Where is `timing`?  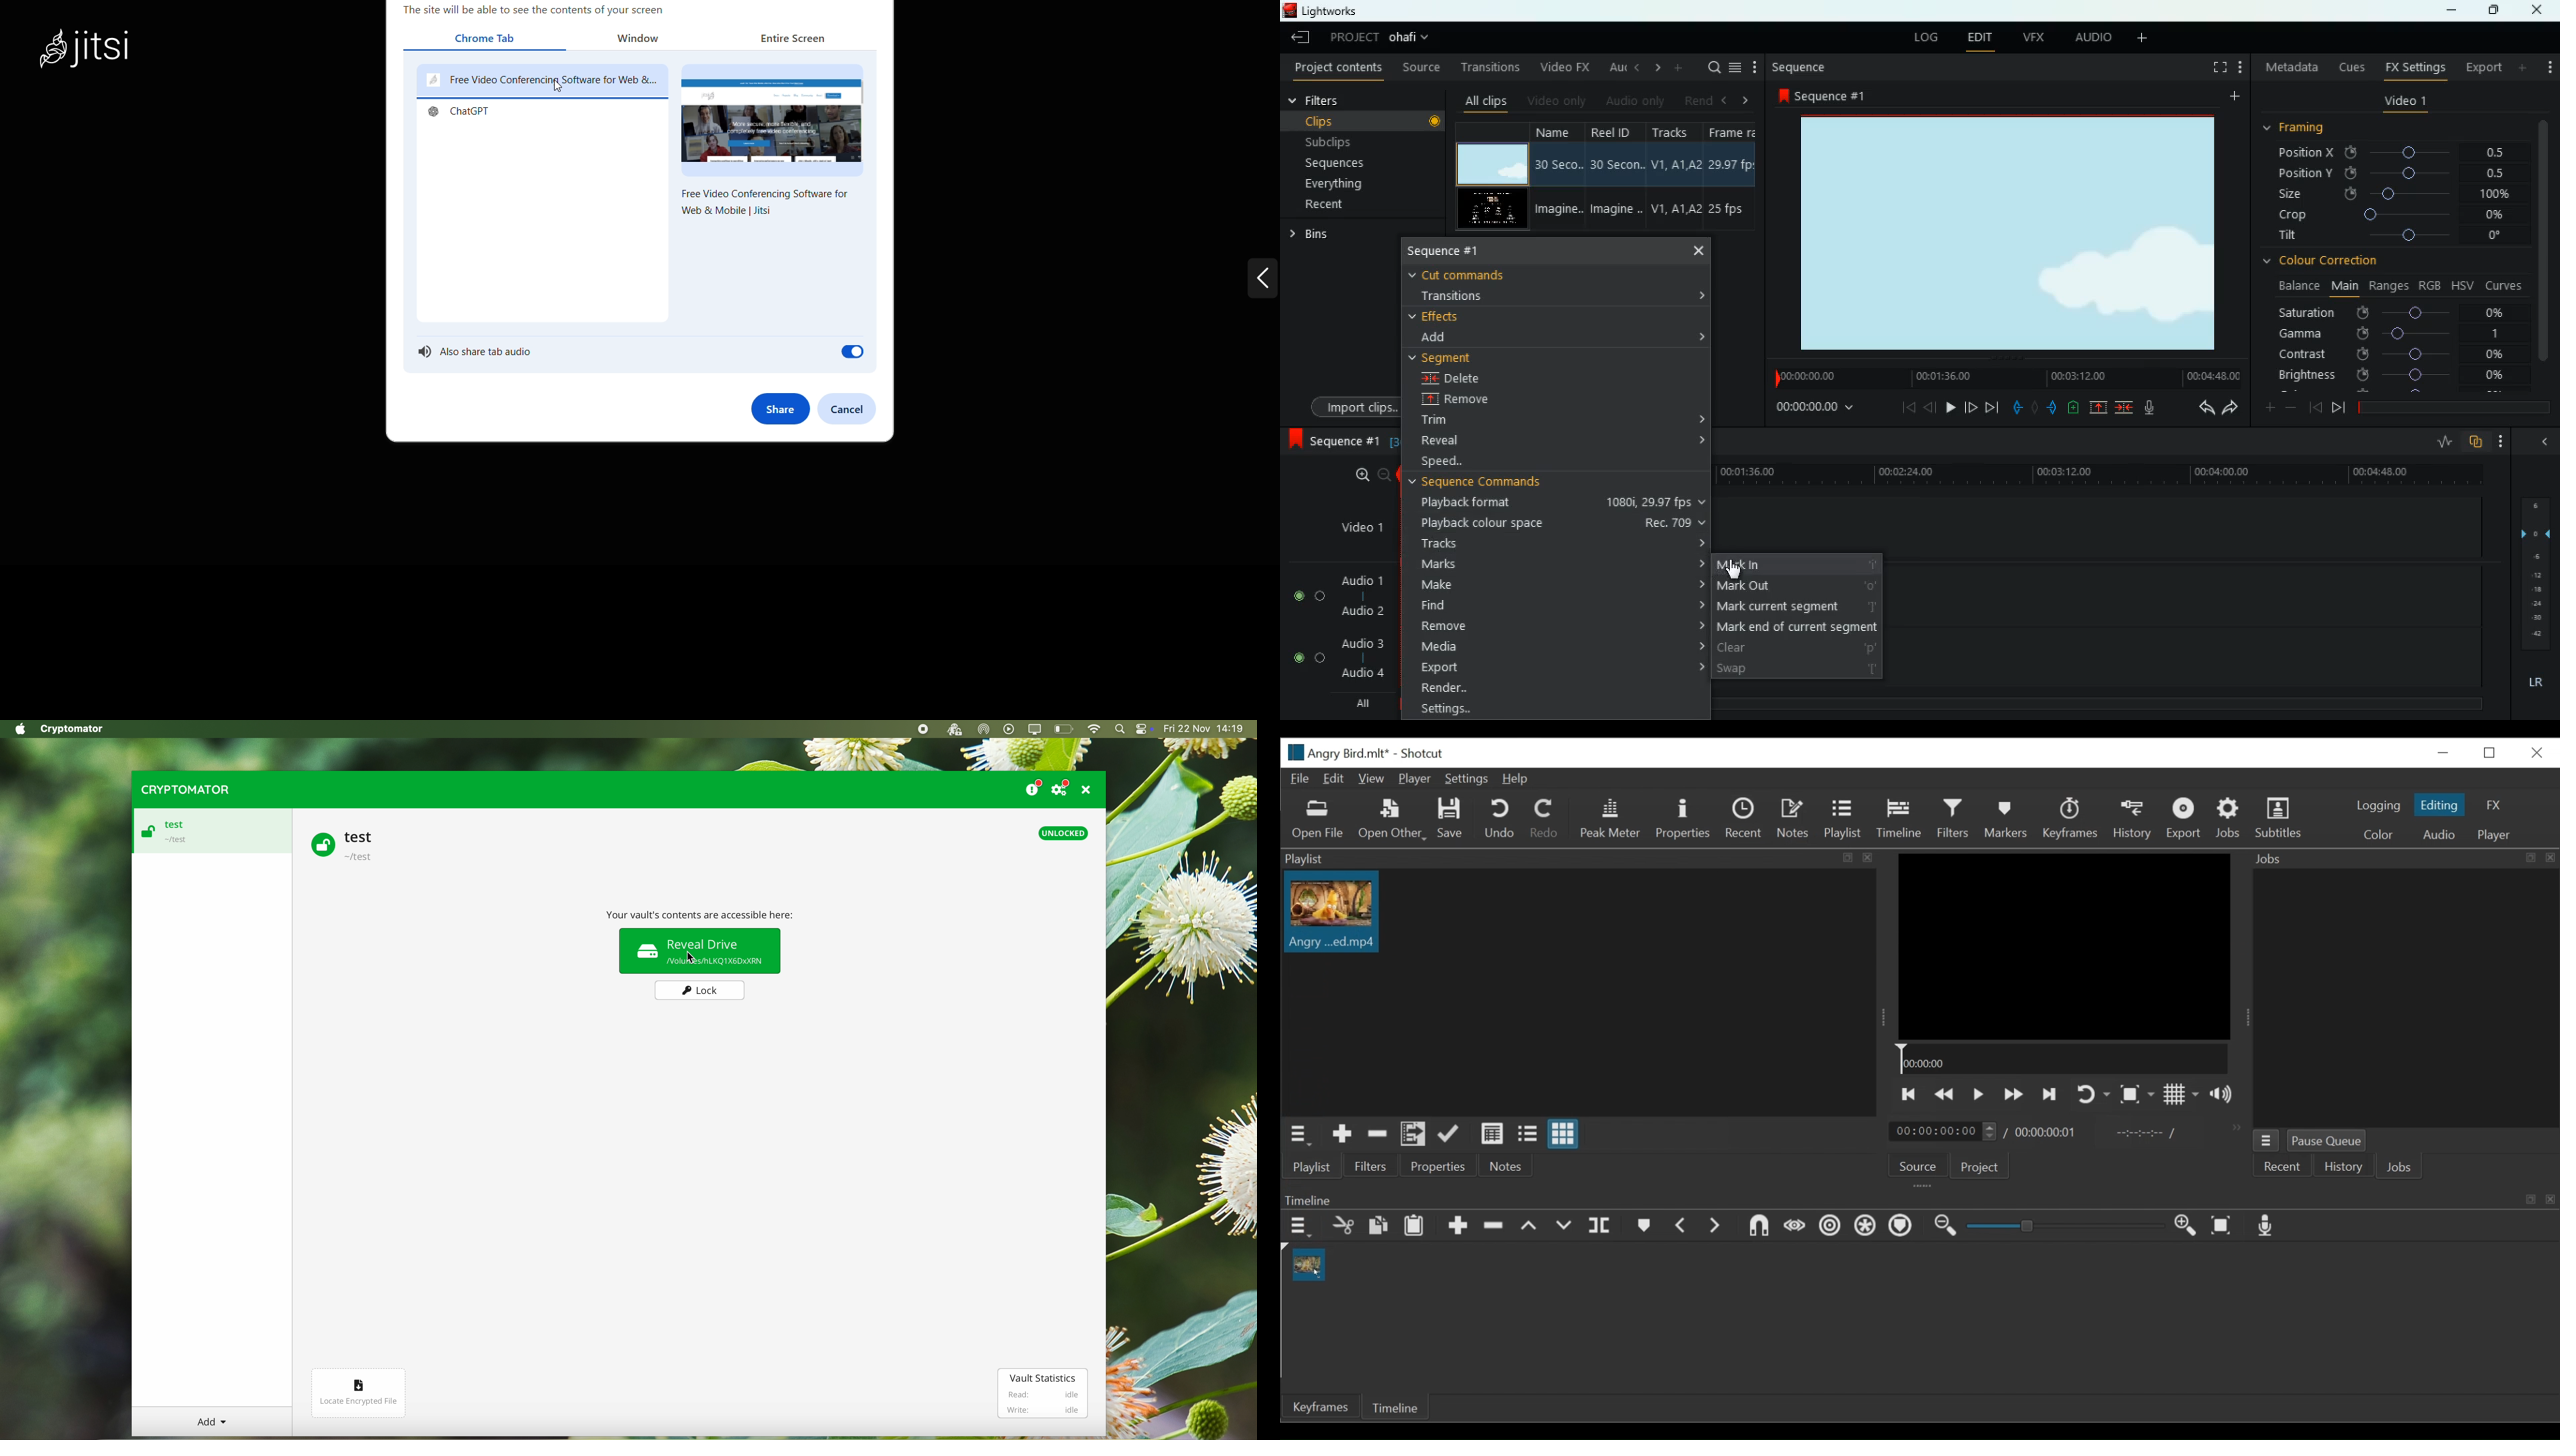 timing is located at coordinates (2042, 1132).